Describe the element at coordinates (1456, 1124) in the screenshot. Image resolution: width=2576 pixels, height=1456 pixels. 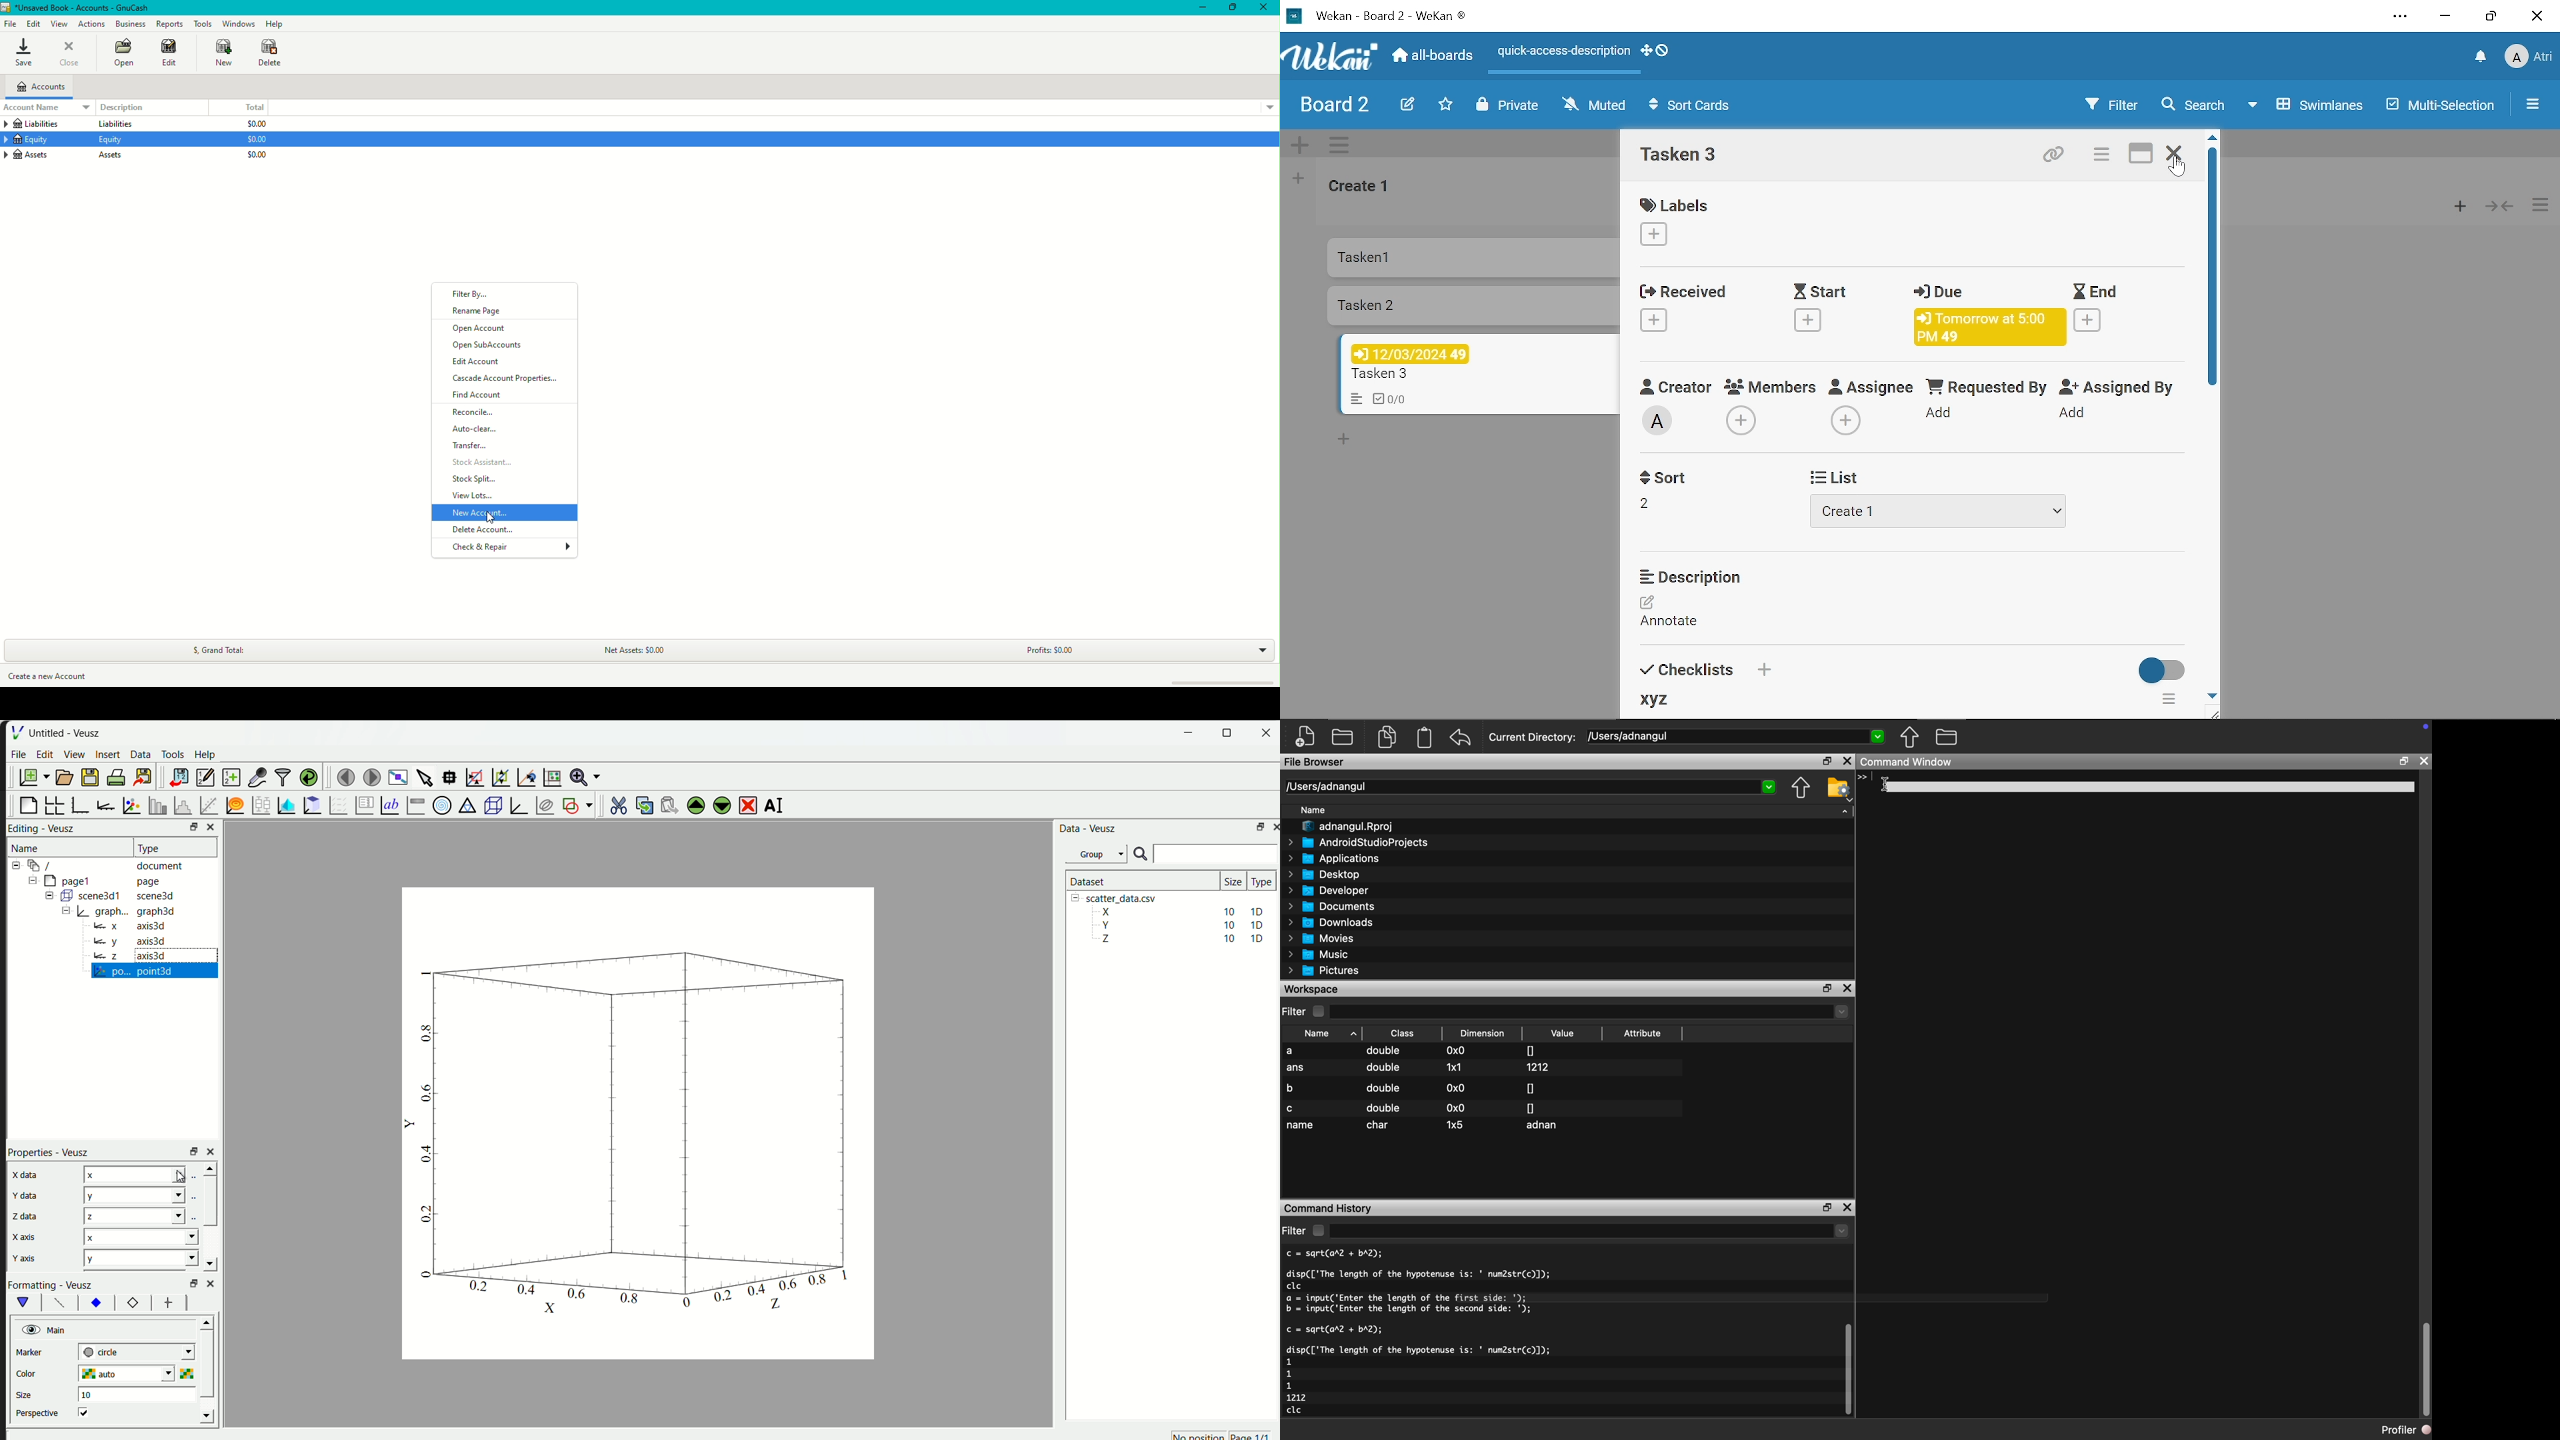
I see `1x5` at that location.